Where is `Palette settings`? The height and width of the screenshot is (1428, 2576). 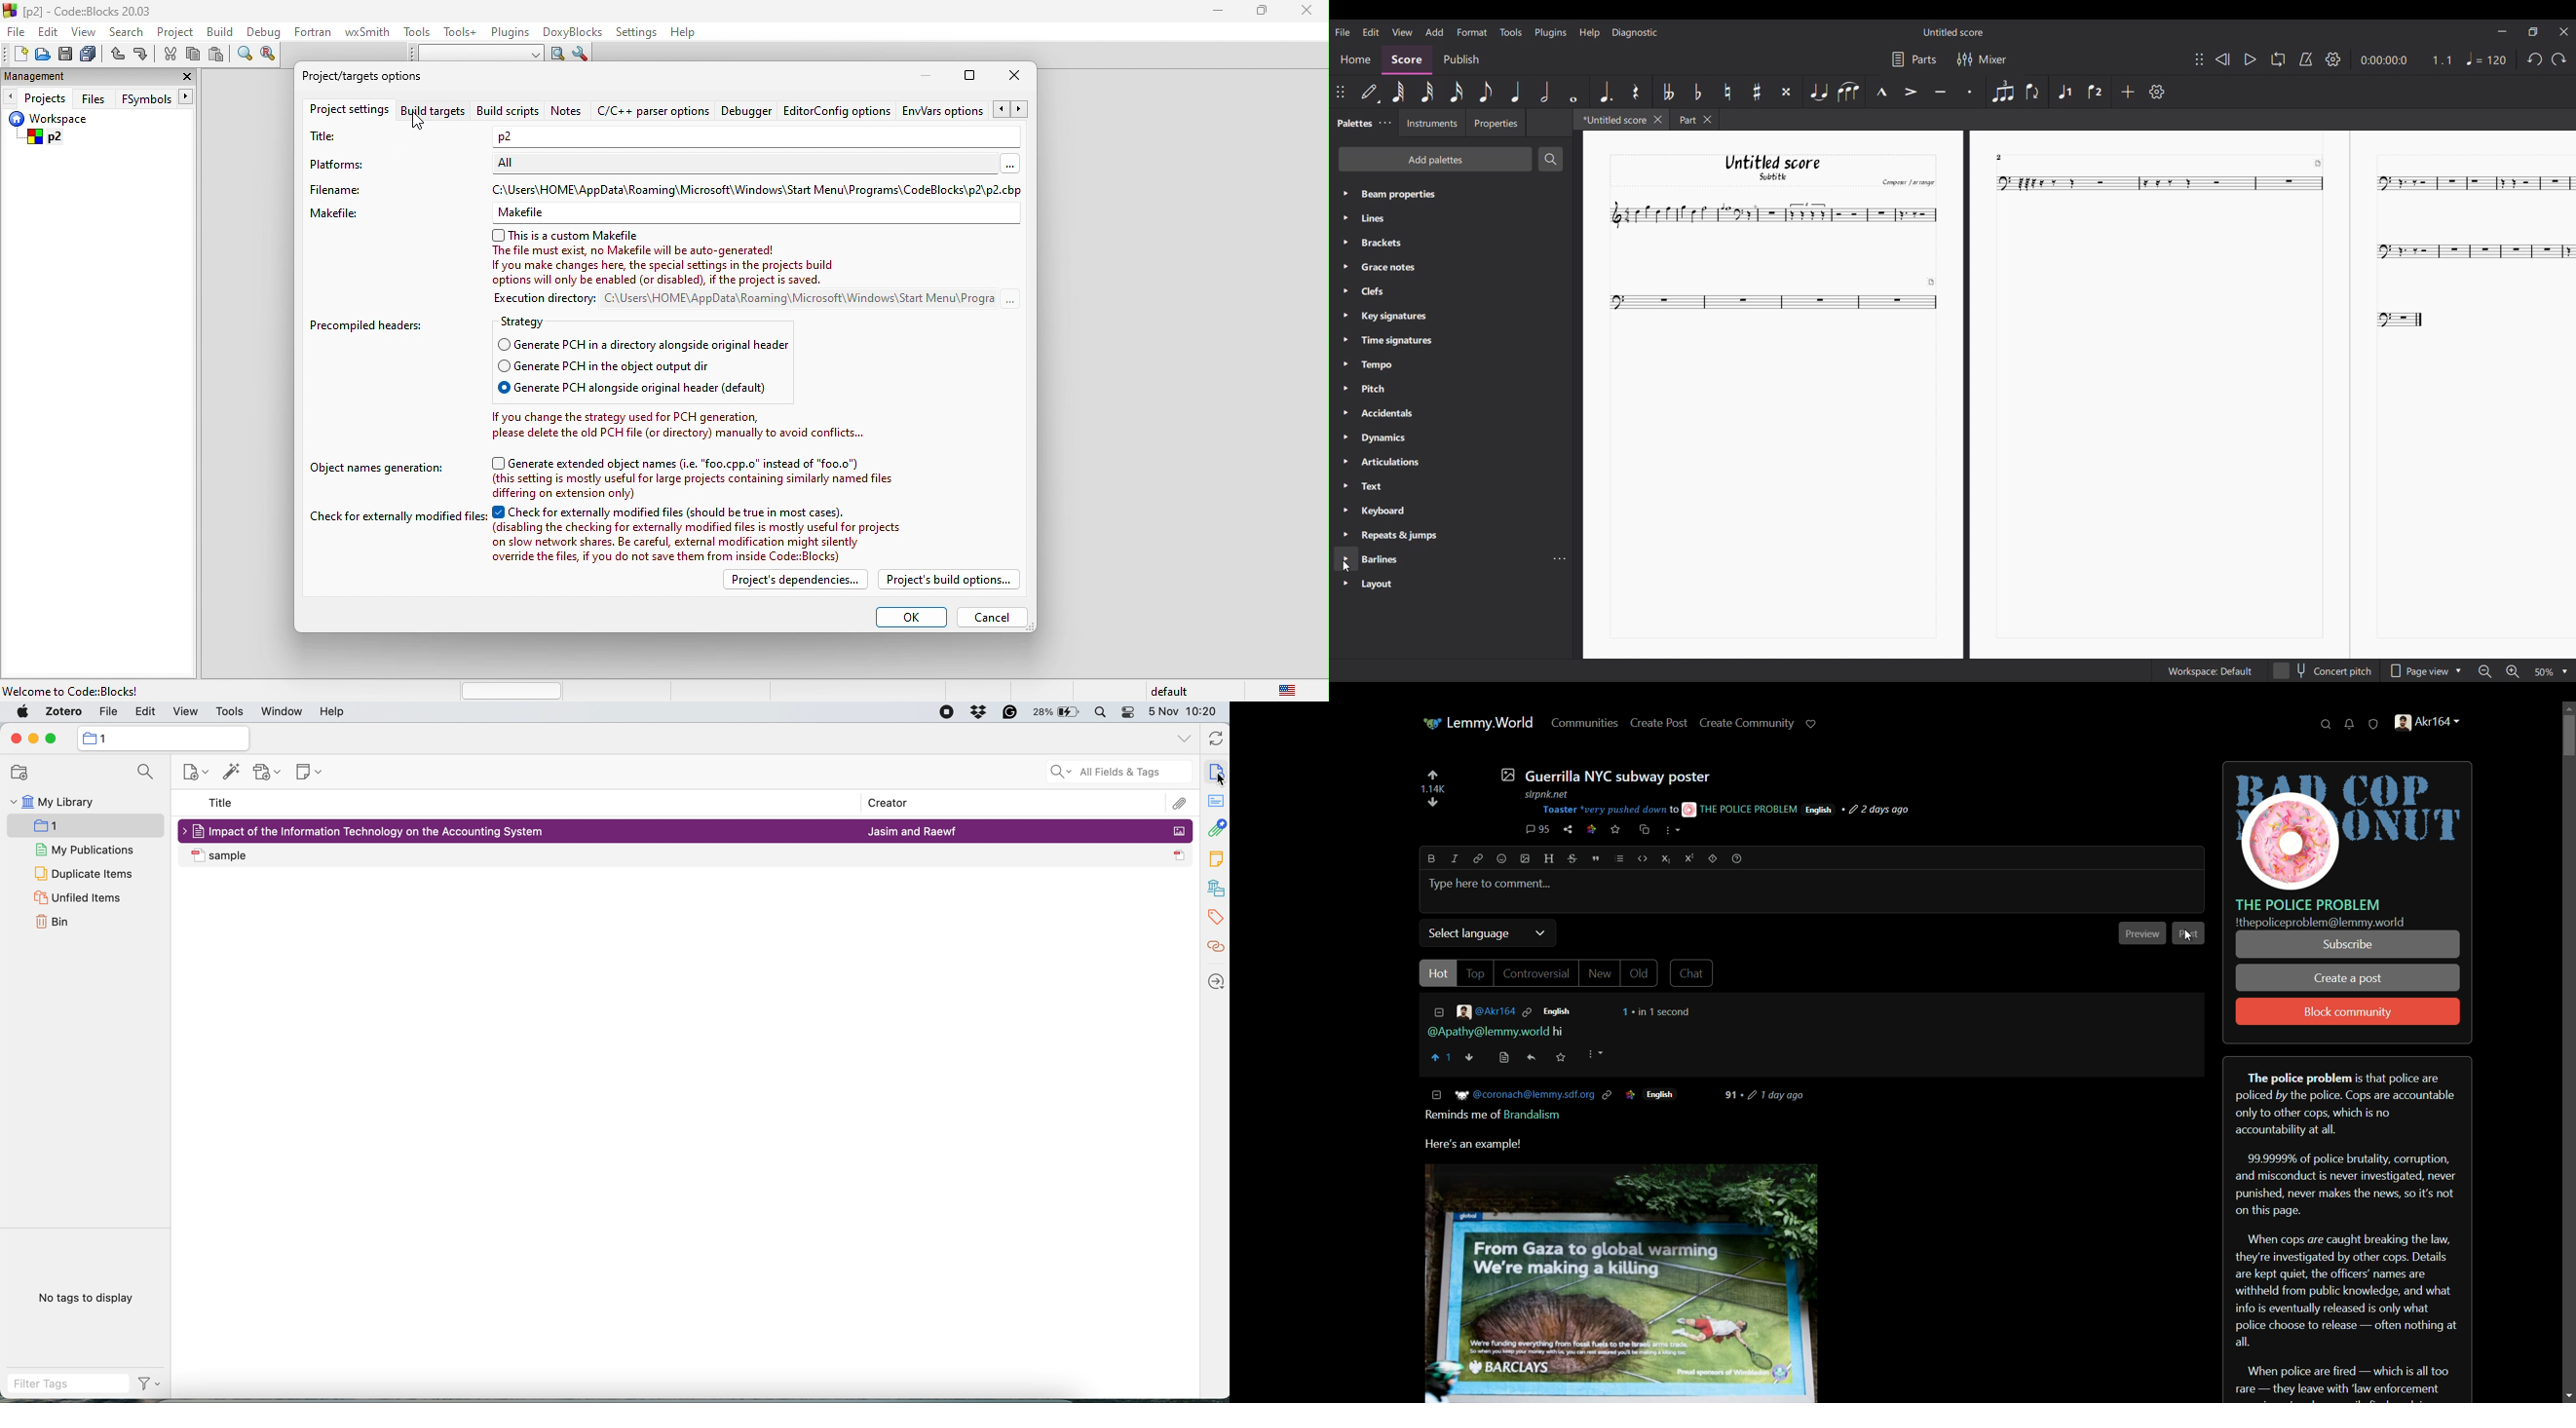
Palette settings is located at coordinates (1374, 436).